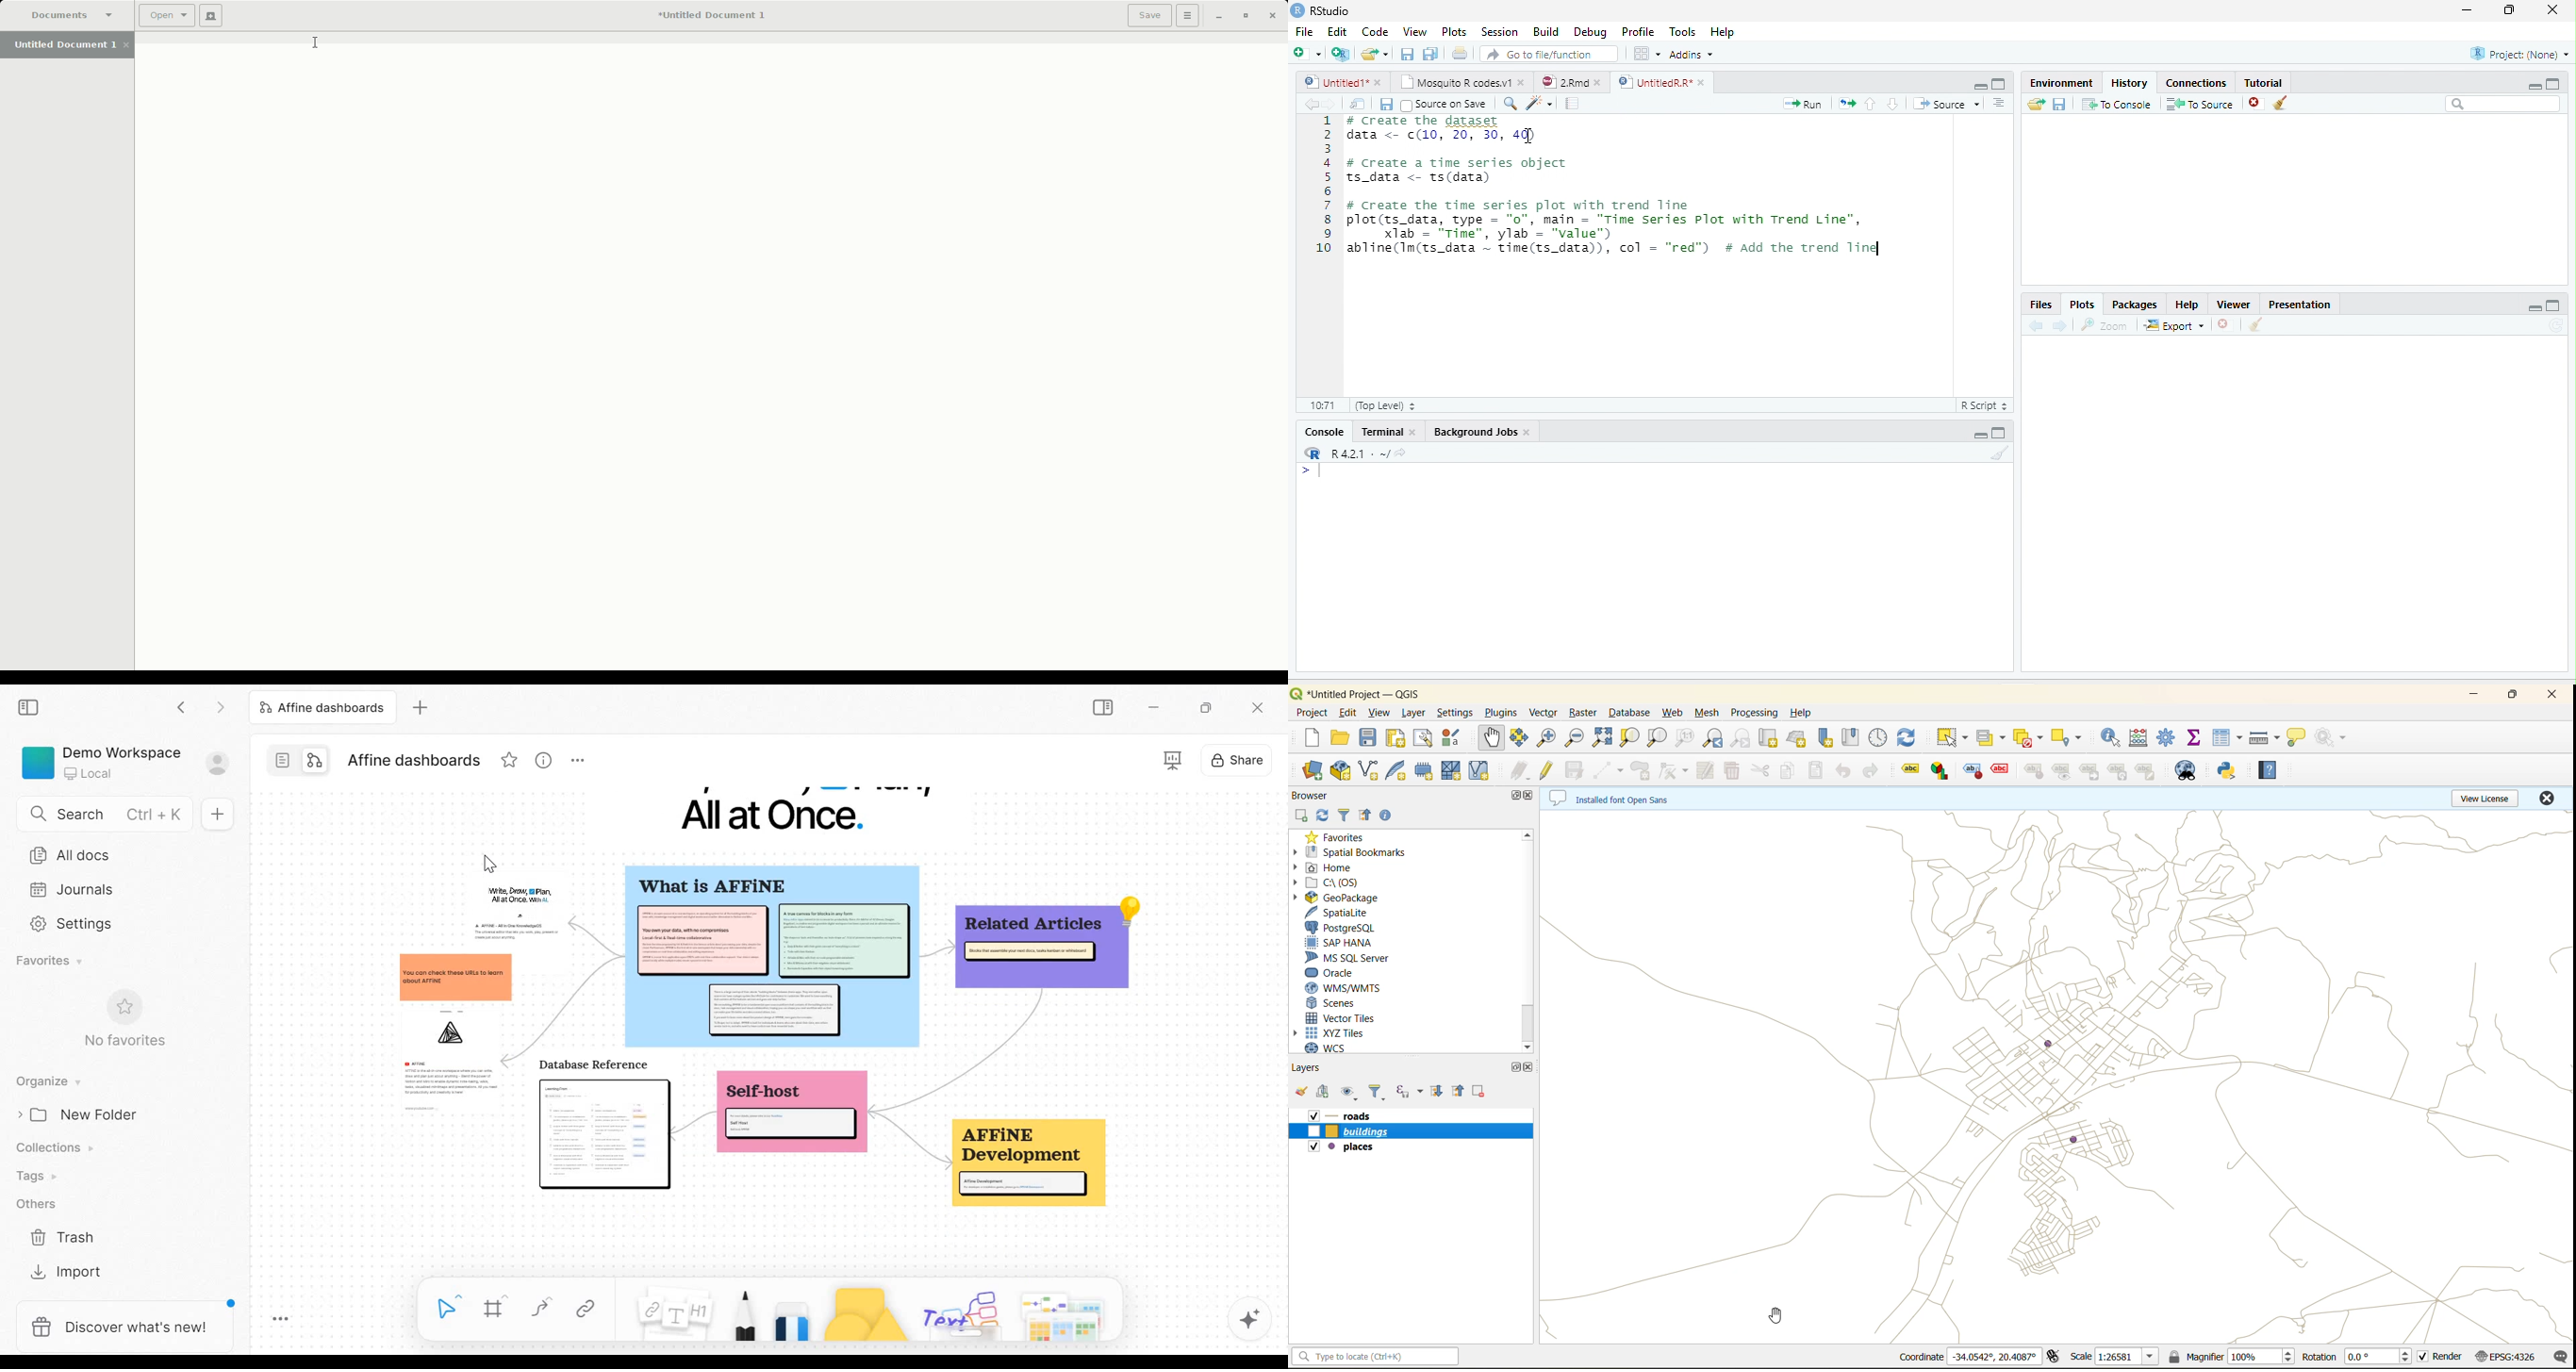 The image size is (2576, 1372). I want to click on remove, so click(1479, 1090).